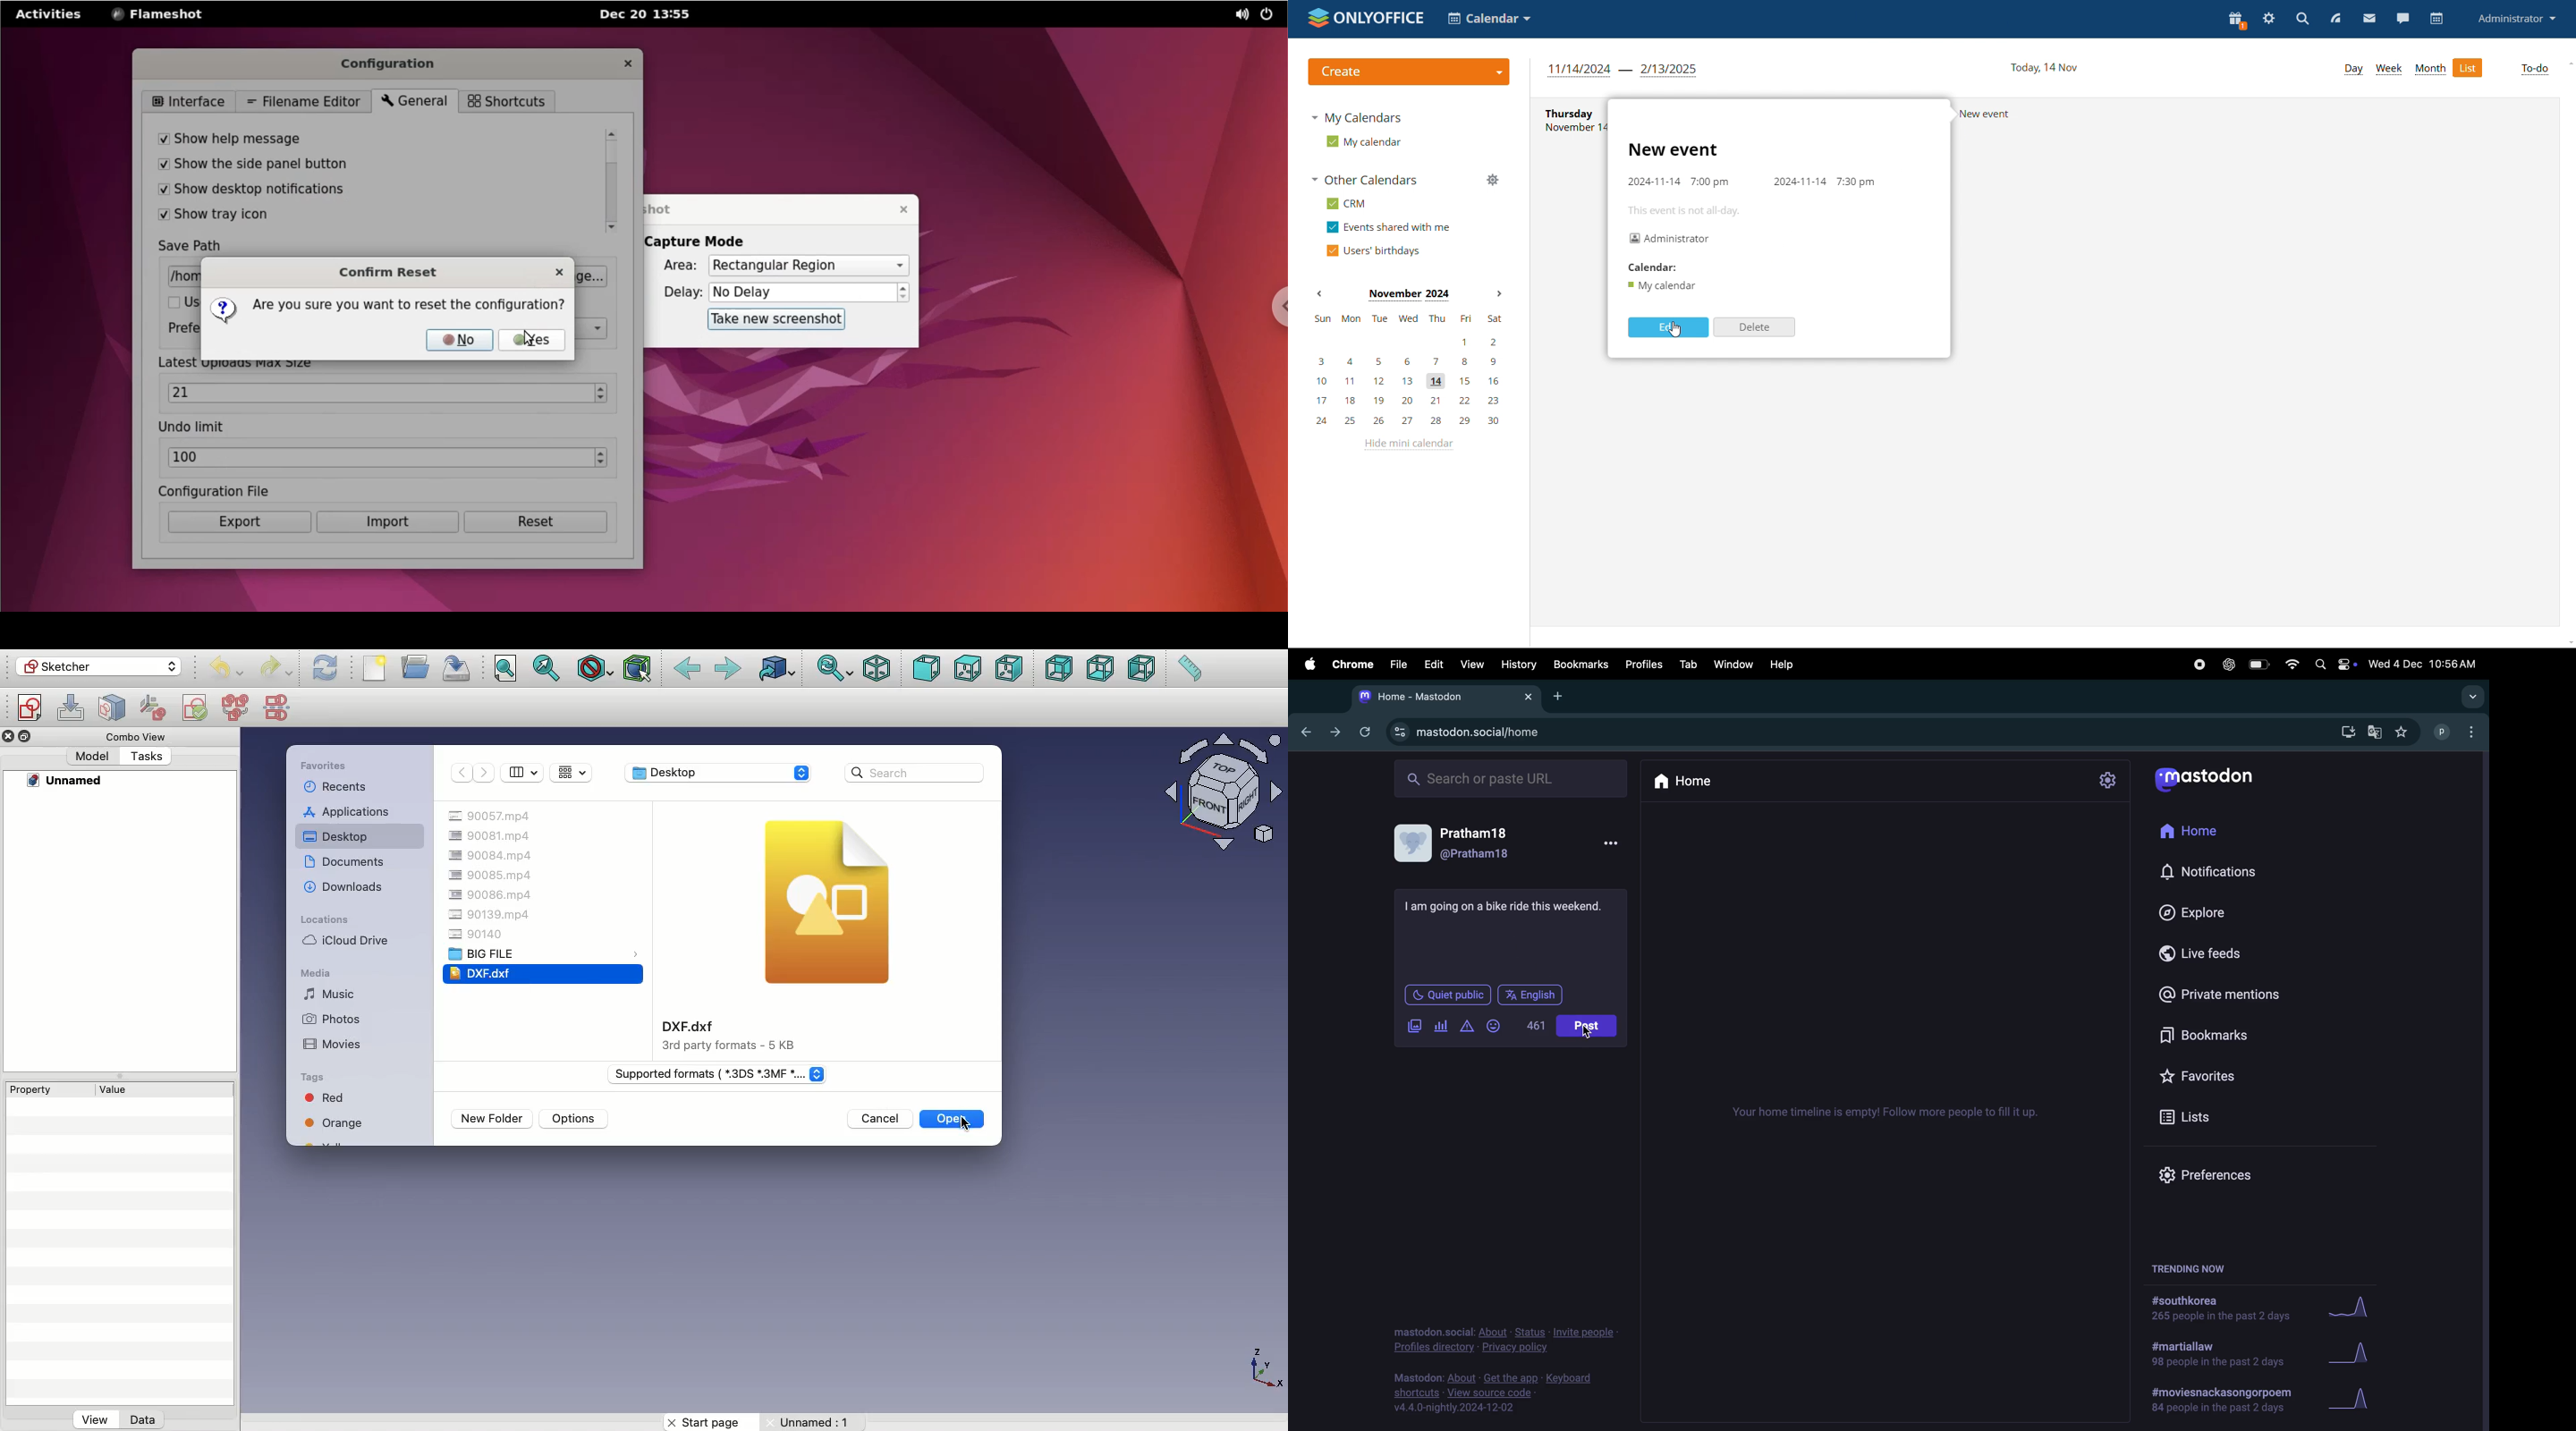  I want to click on 90081.mp4, so click(490, 837).